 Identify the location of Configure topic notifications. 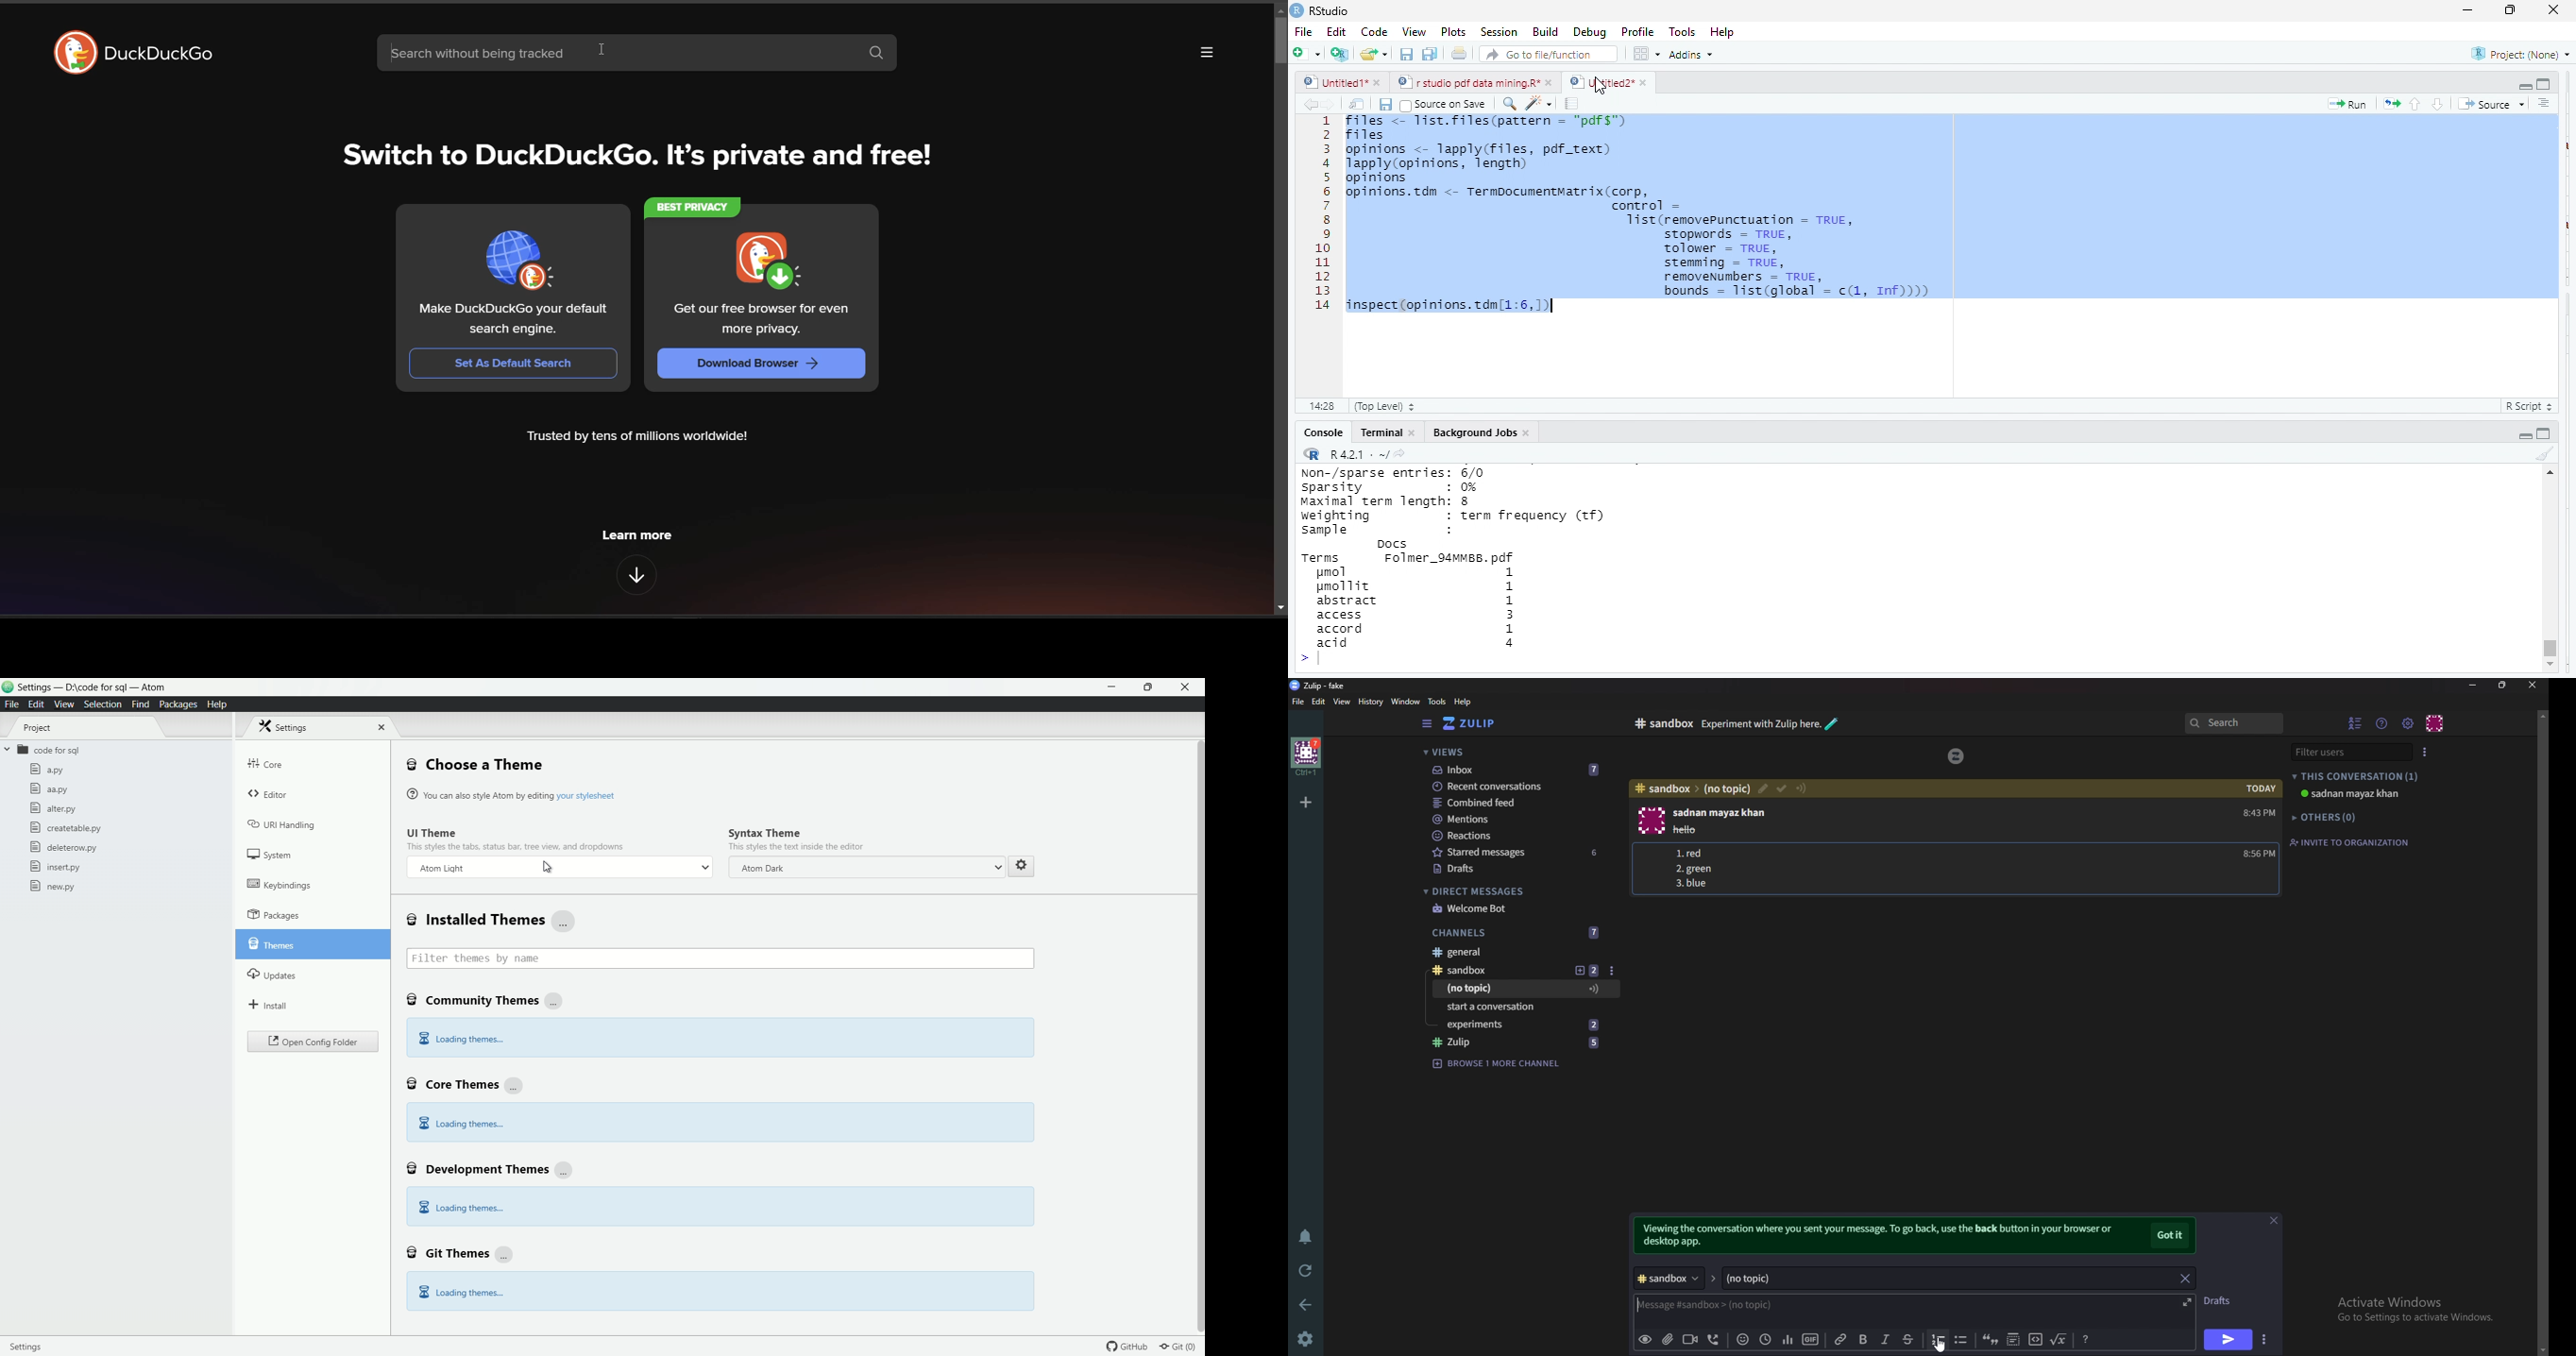
(1804, 788).